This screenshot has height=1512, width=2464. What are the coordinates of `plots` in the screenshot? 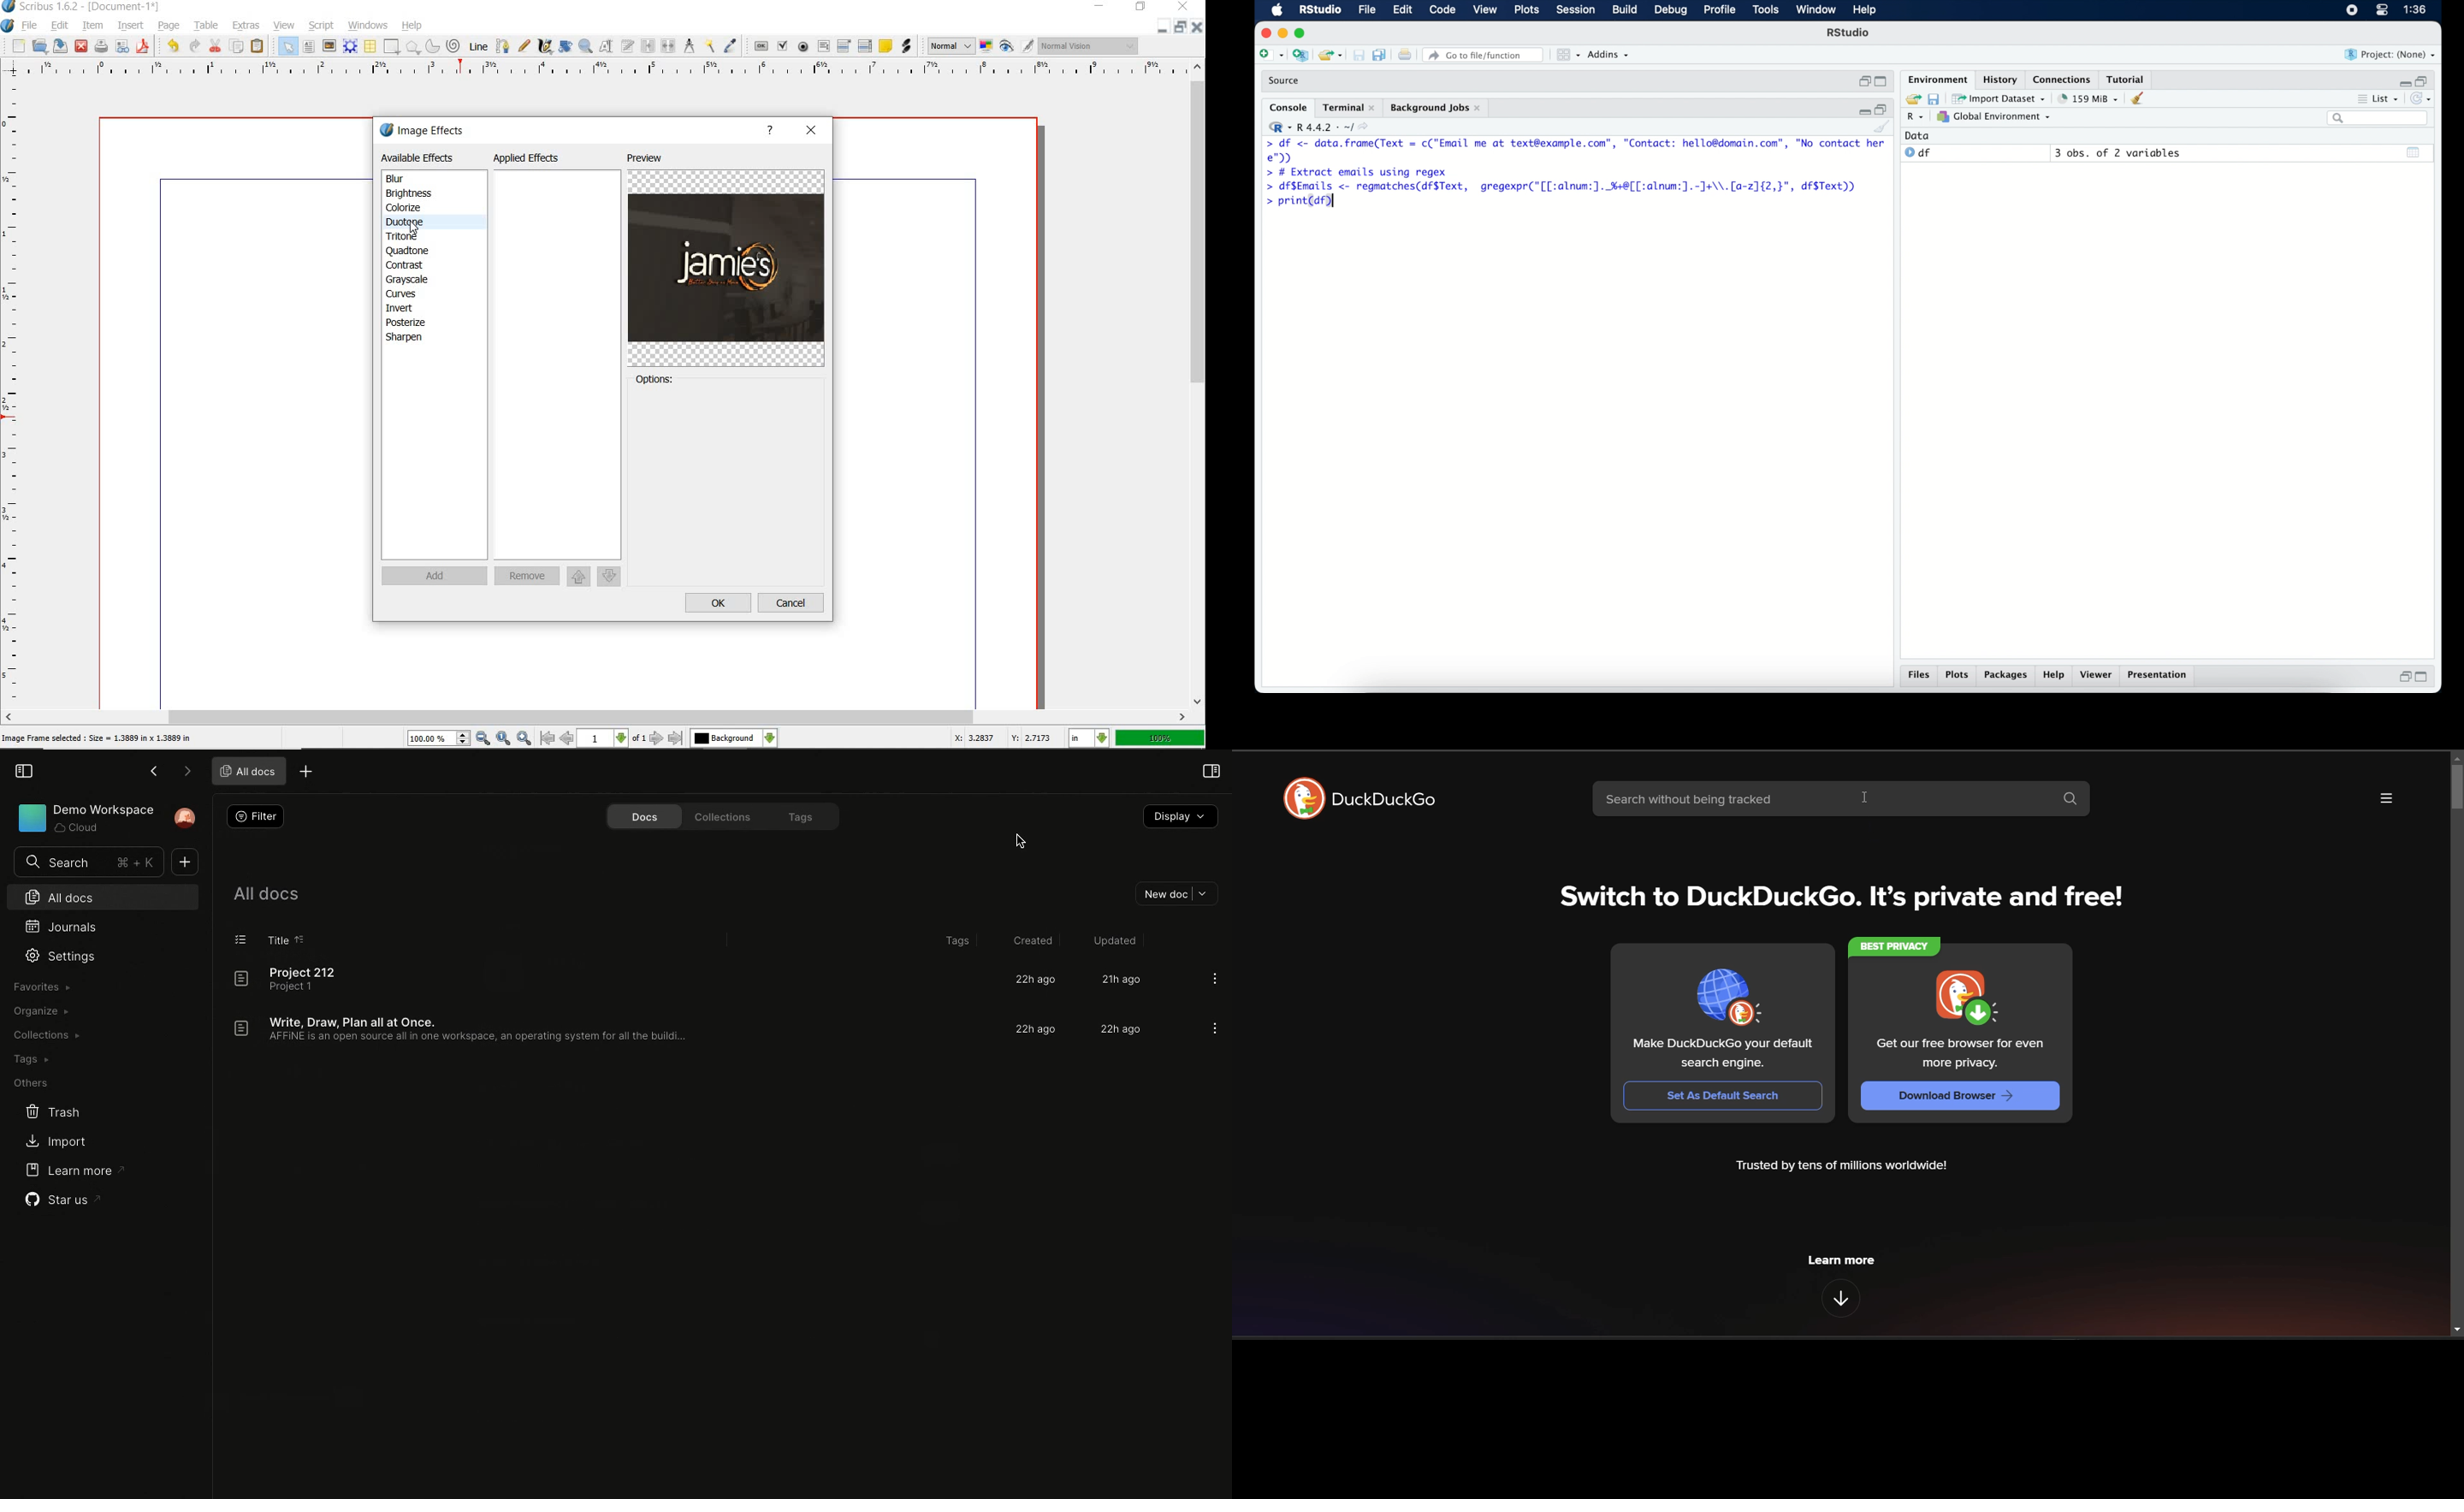 It's located at (1957, 674).